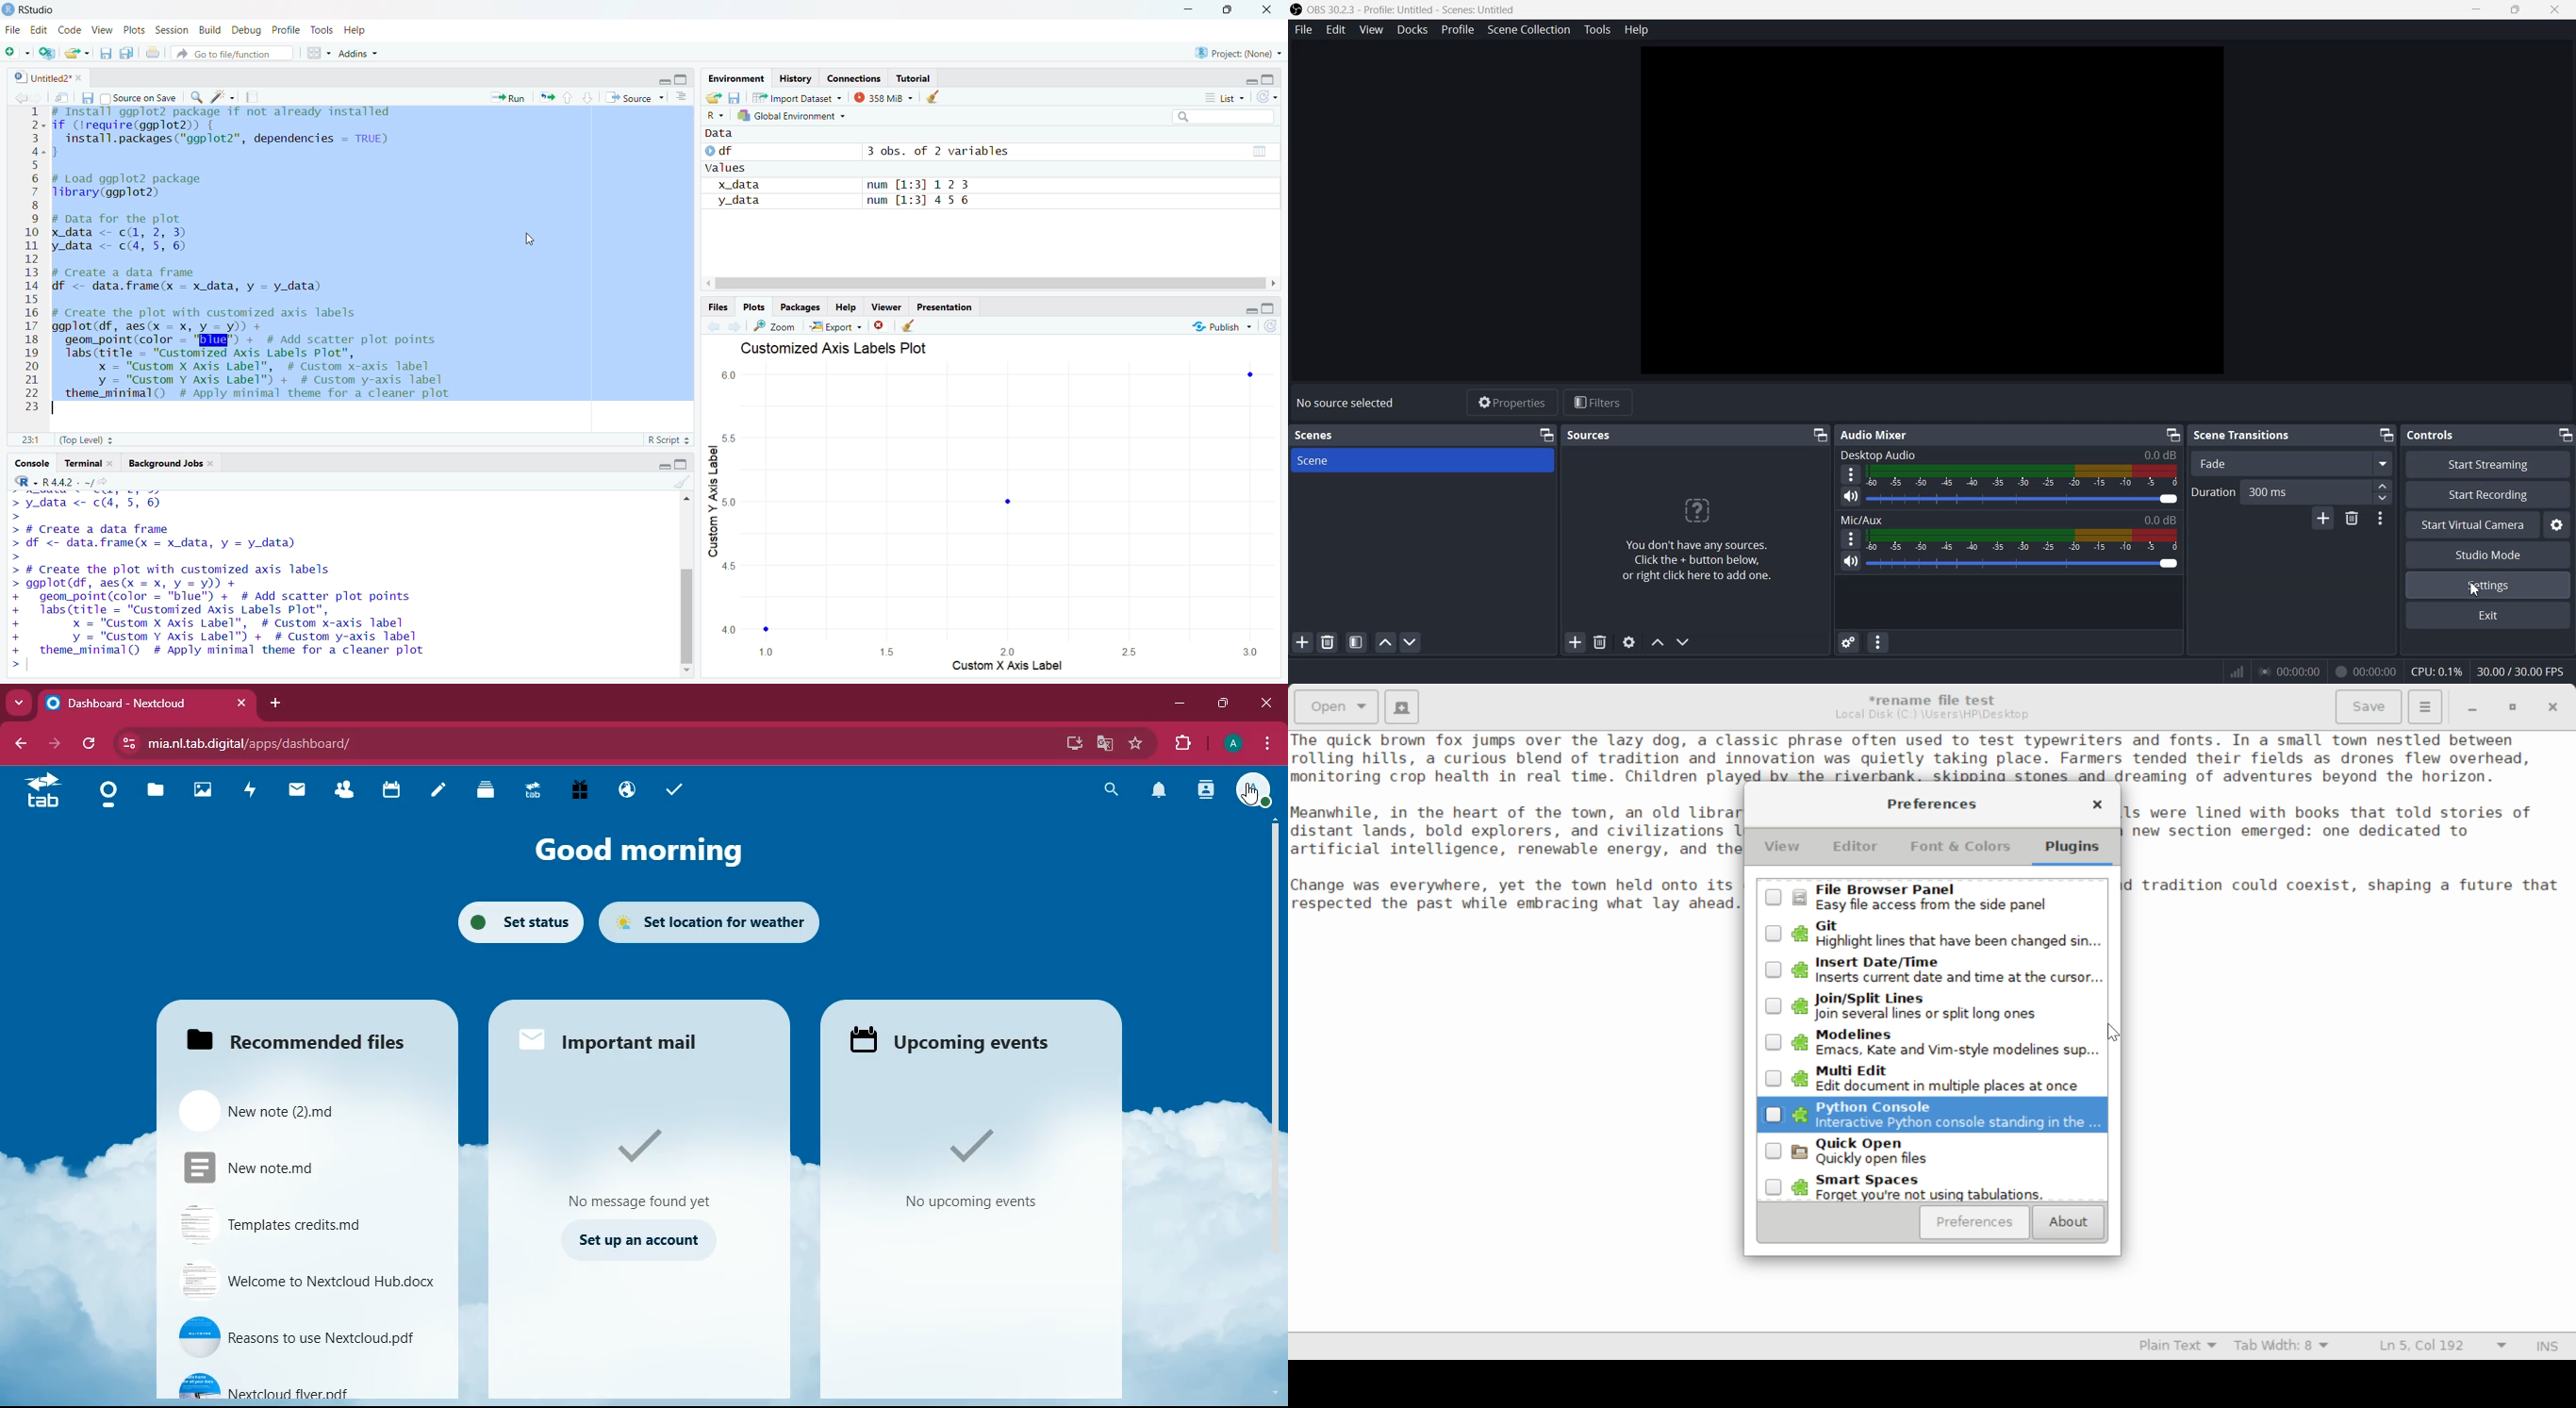 The height and width of the screenshot is (1428, 2576). What do you see at coordinates (102, 55) in the screenshot?
I see `save` at bounding box center [102, 55].